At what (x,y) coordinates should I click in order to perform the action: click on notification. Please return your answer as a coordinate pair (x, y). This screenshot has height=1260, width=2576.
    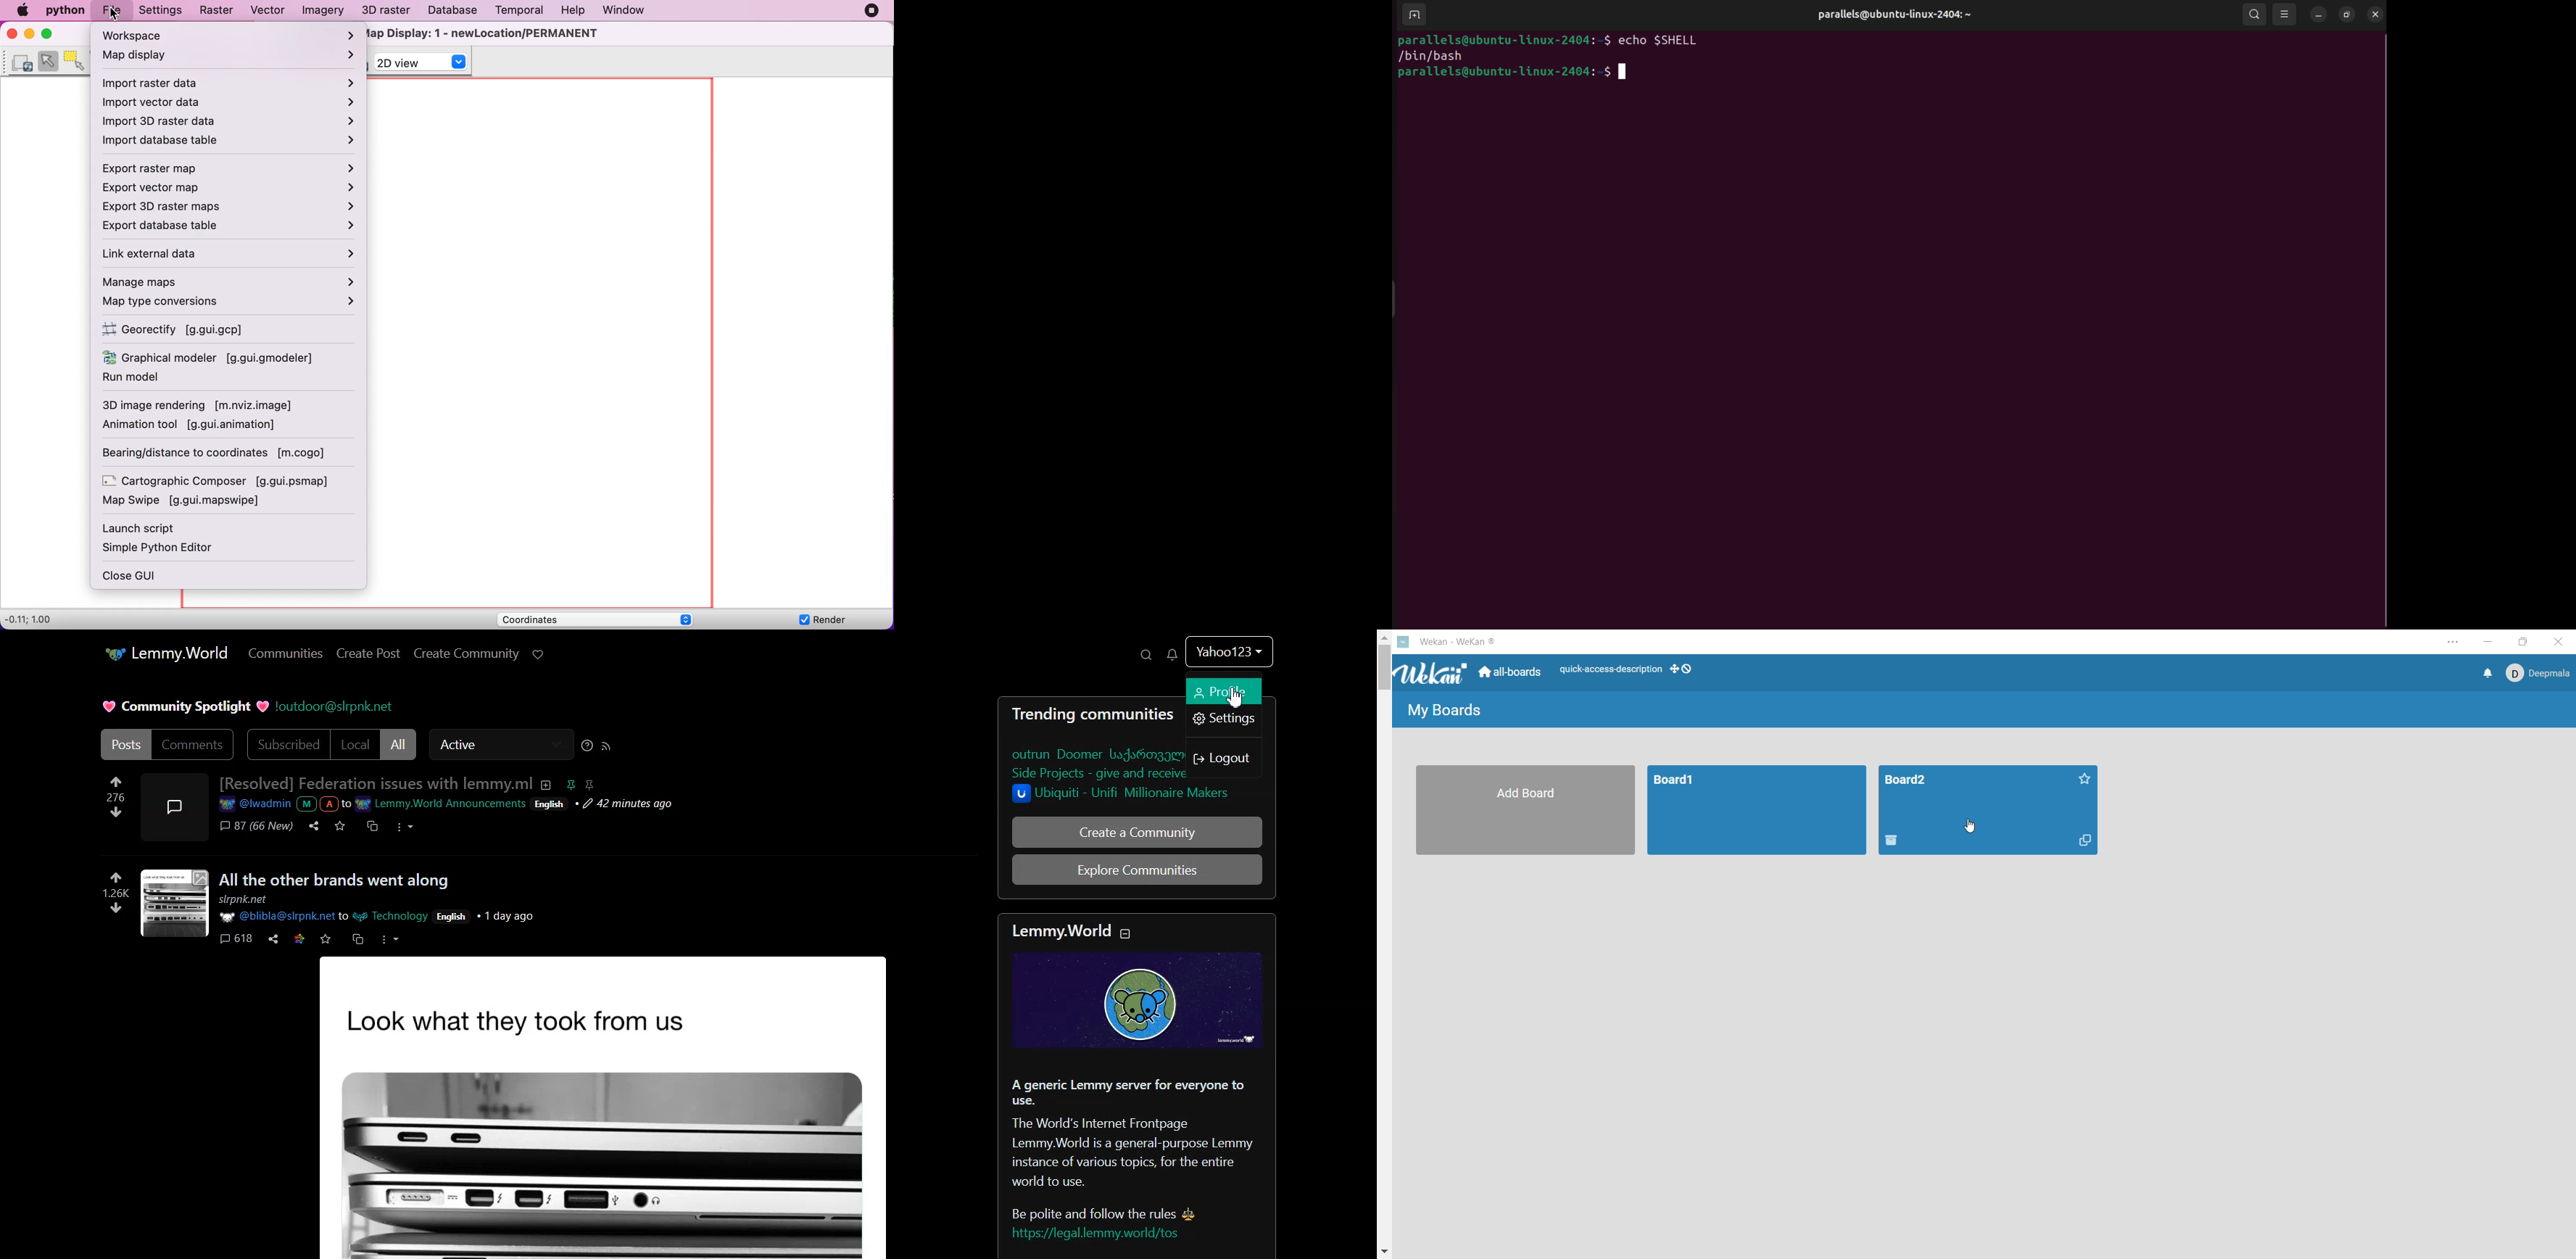
    Looking at the image, I should click on (2485, 673).